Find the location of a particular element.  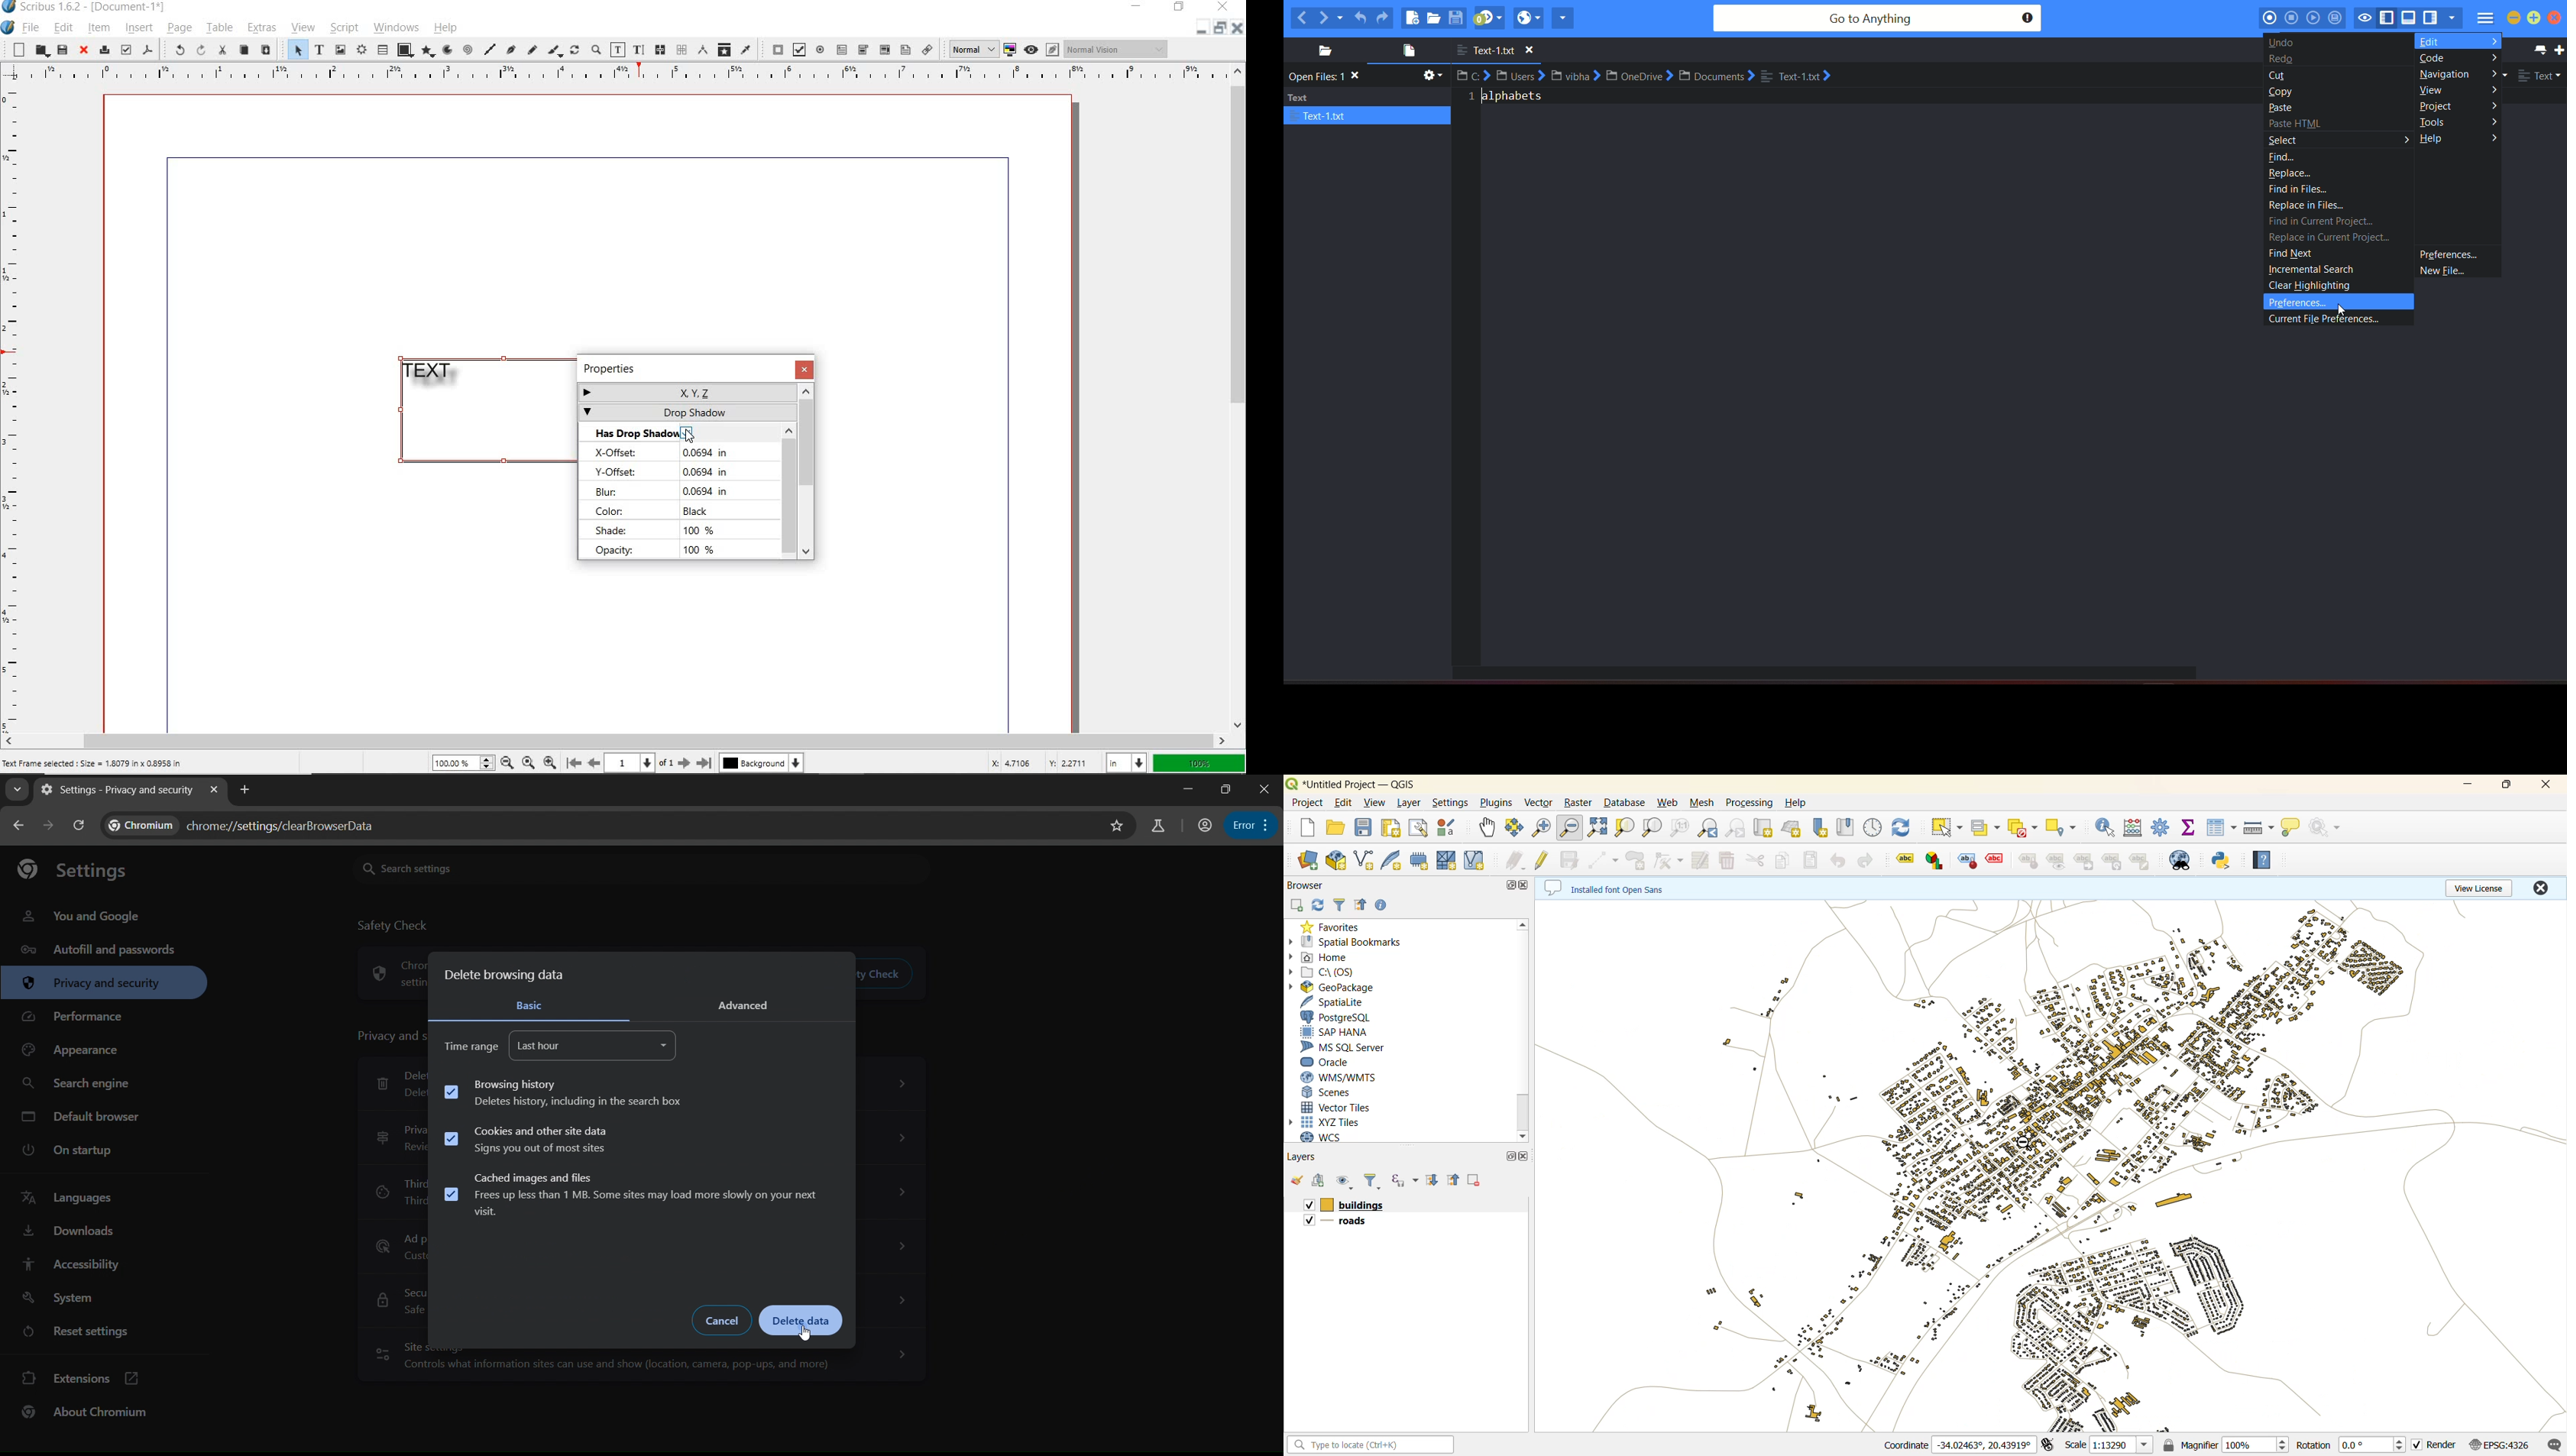

delete layer is located at coordinates (1476, 1180).